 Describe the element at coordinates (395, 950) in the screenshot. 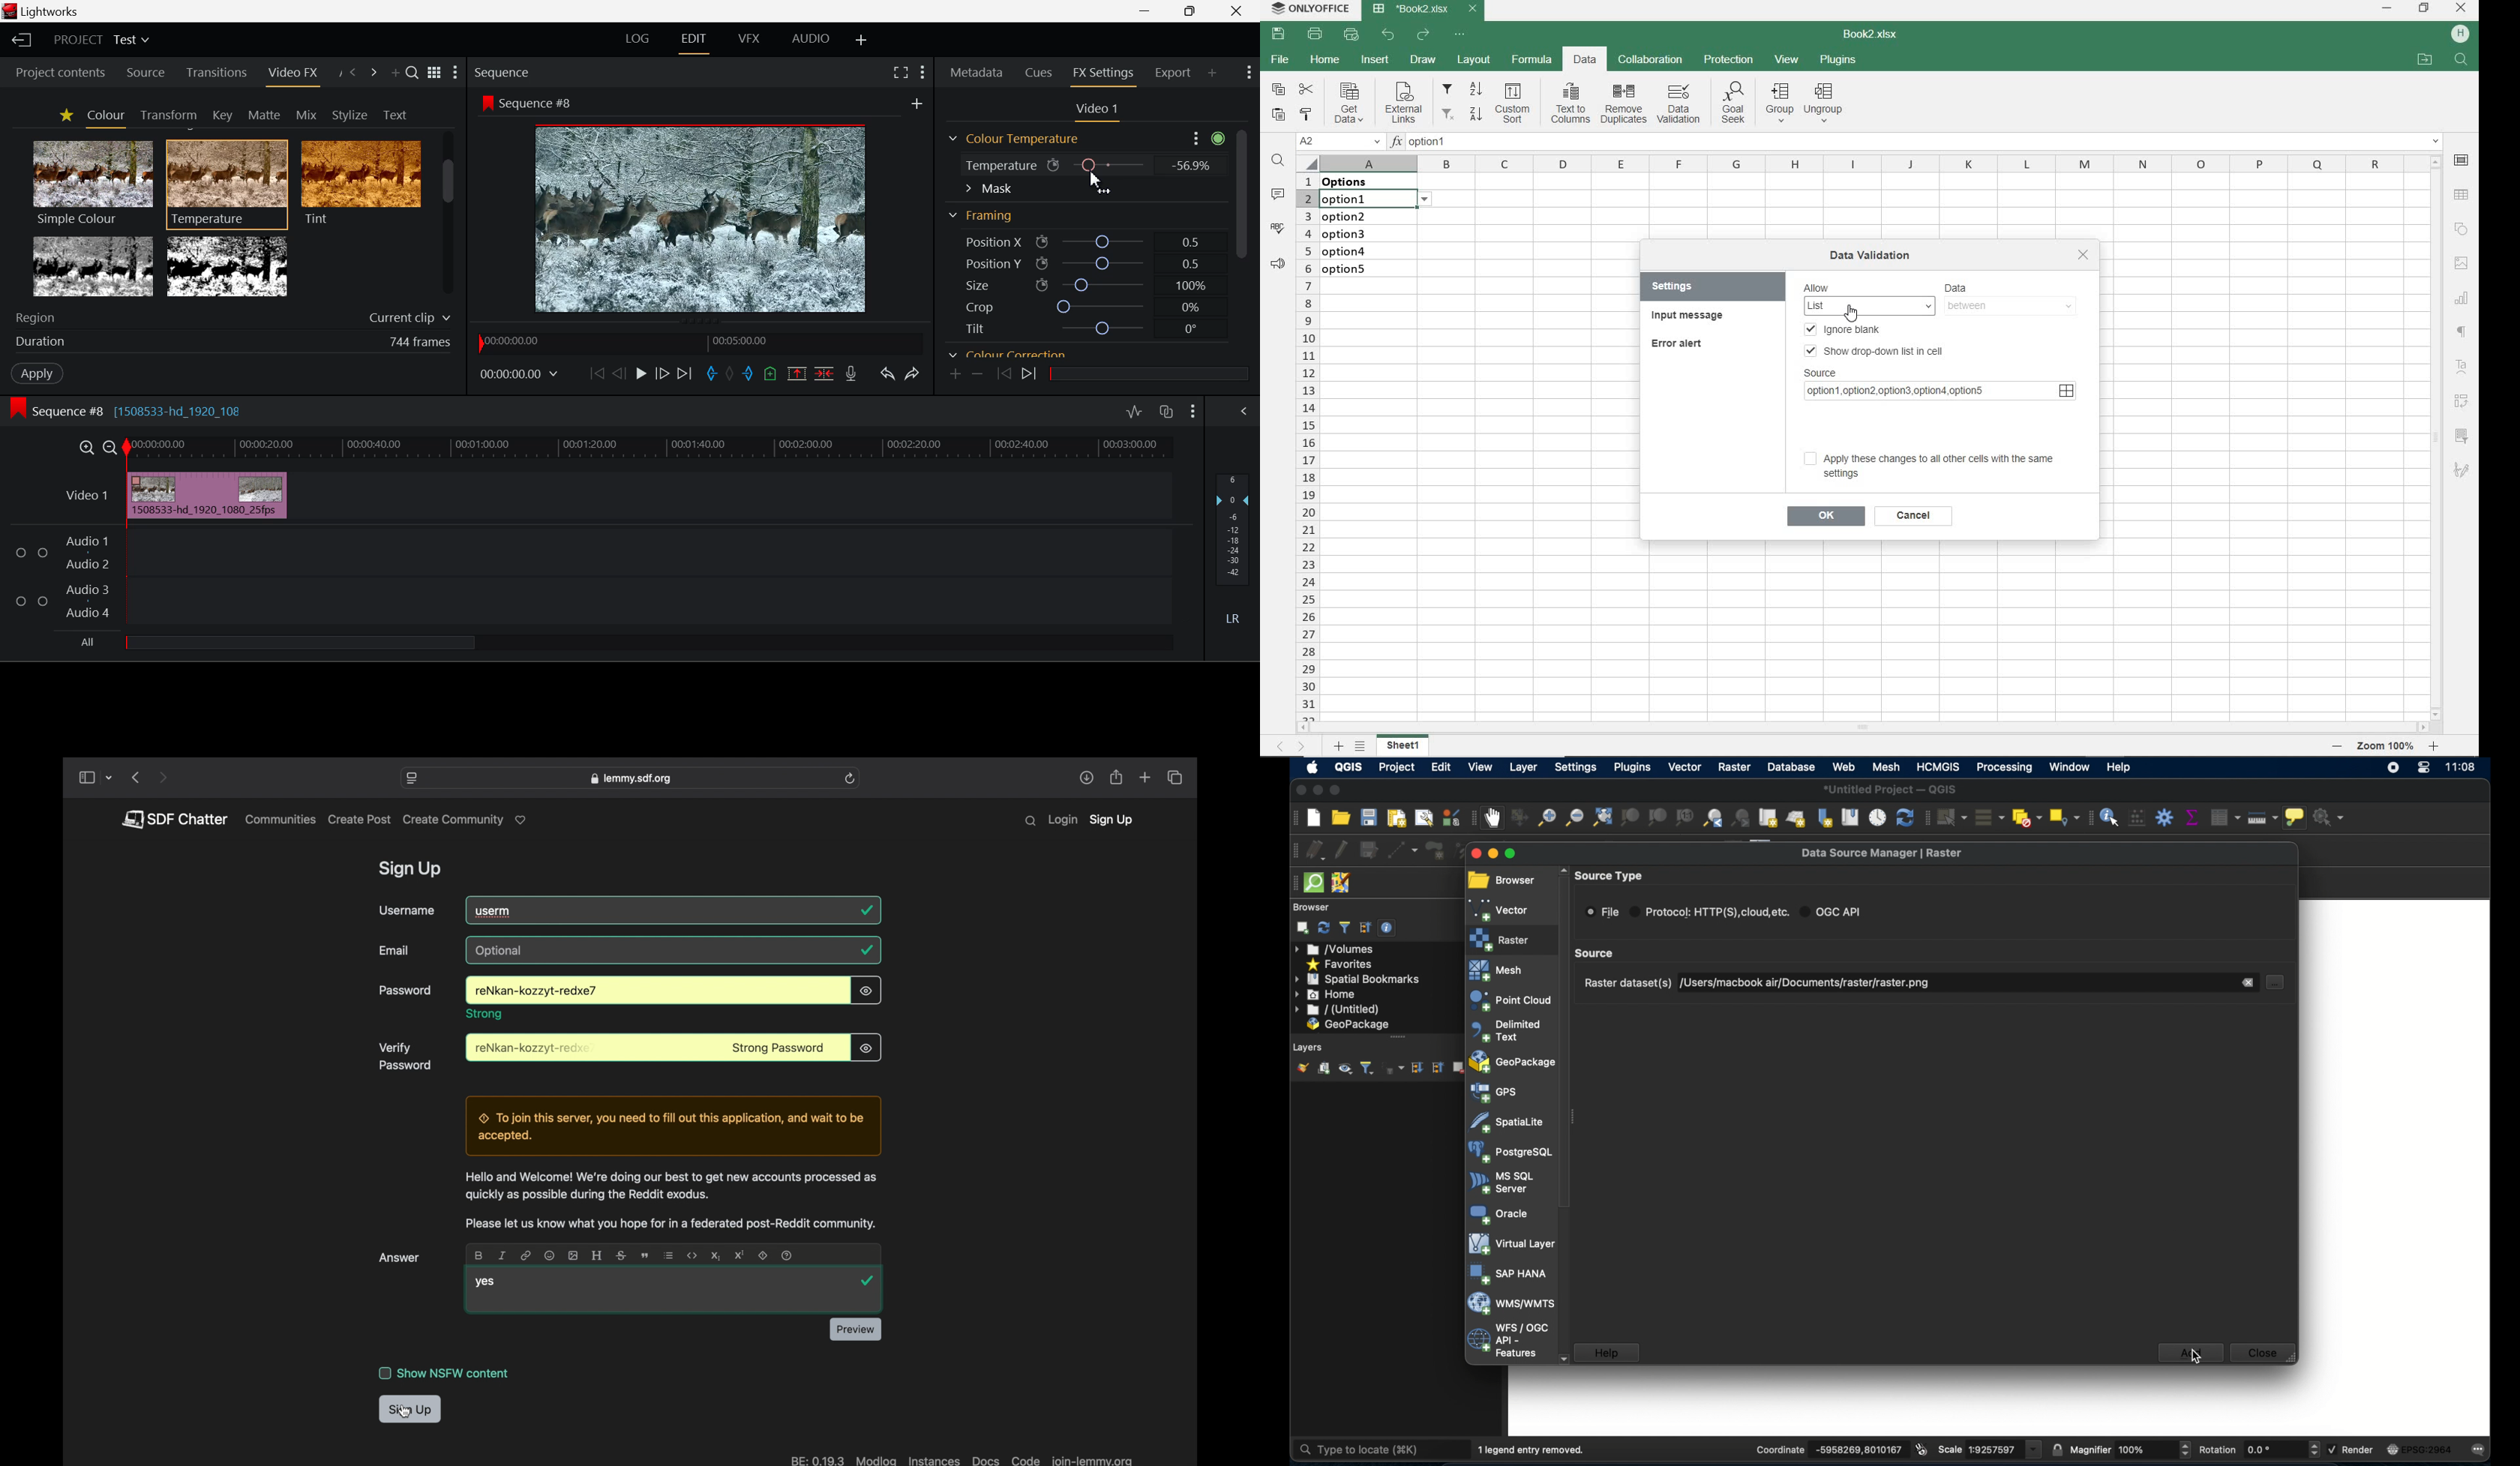

I see `email` at that location.